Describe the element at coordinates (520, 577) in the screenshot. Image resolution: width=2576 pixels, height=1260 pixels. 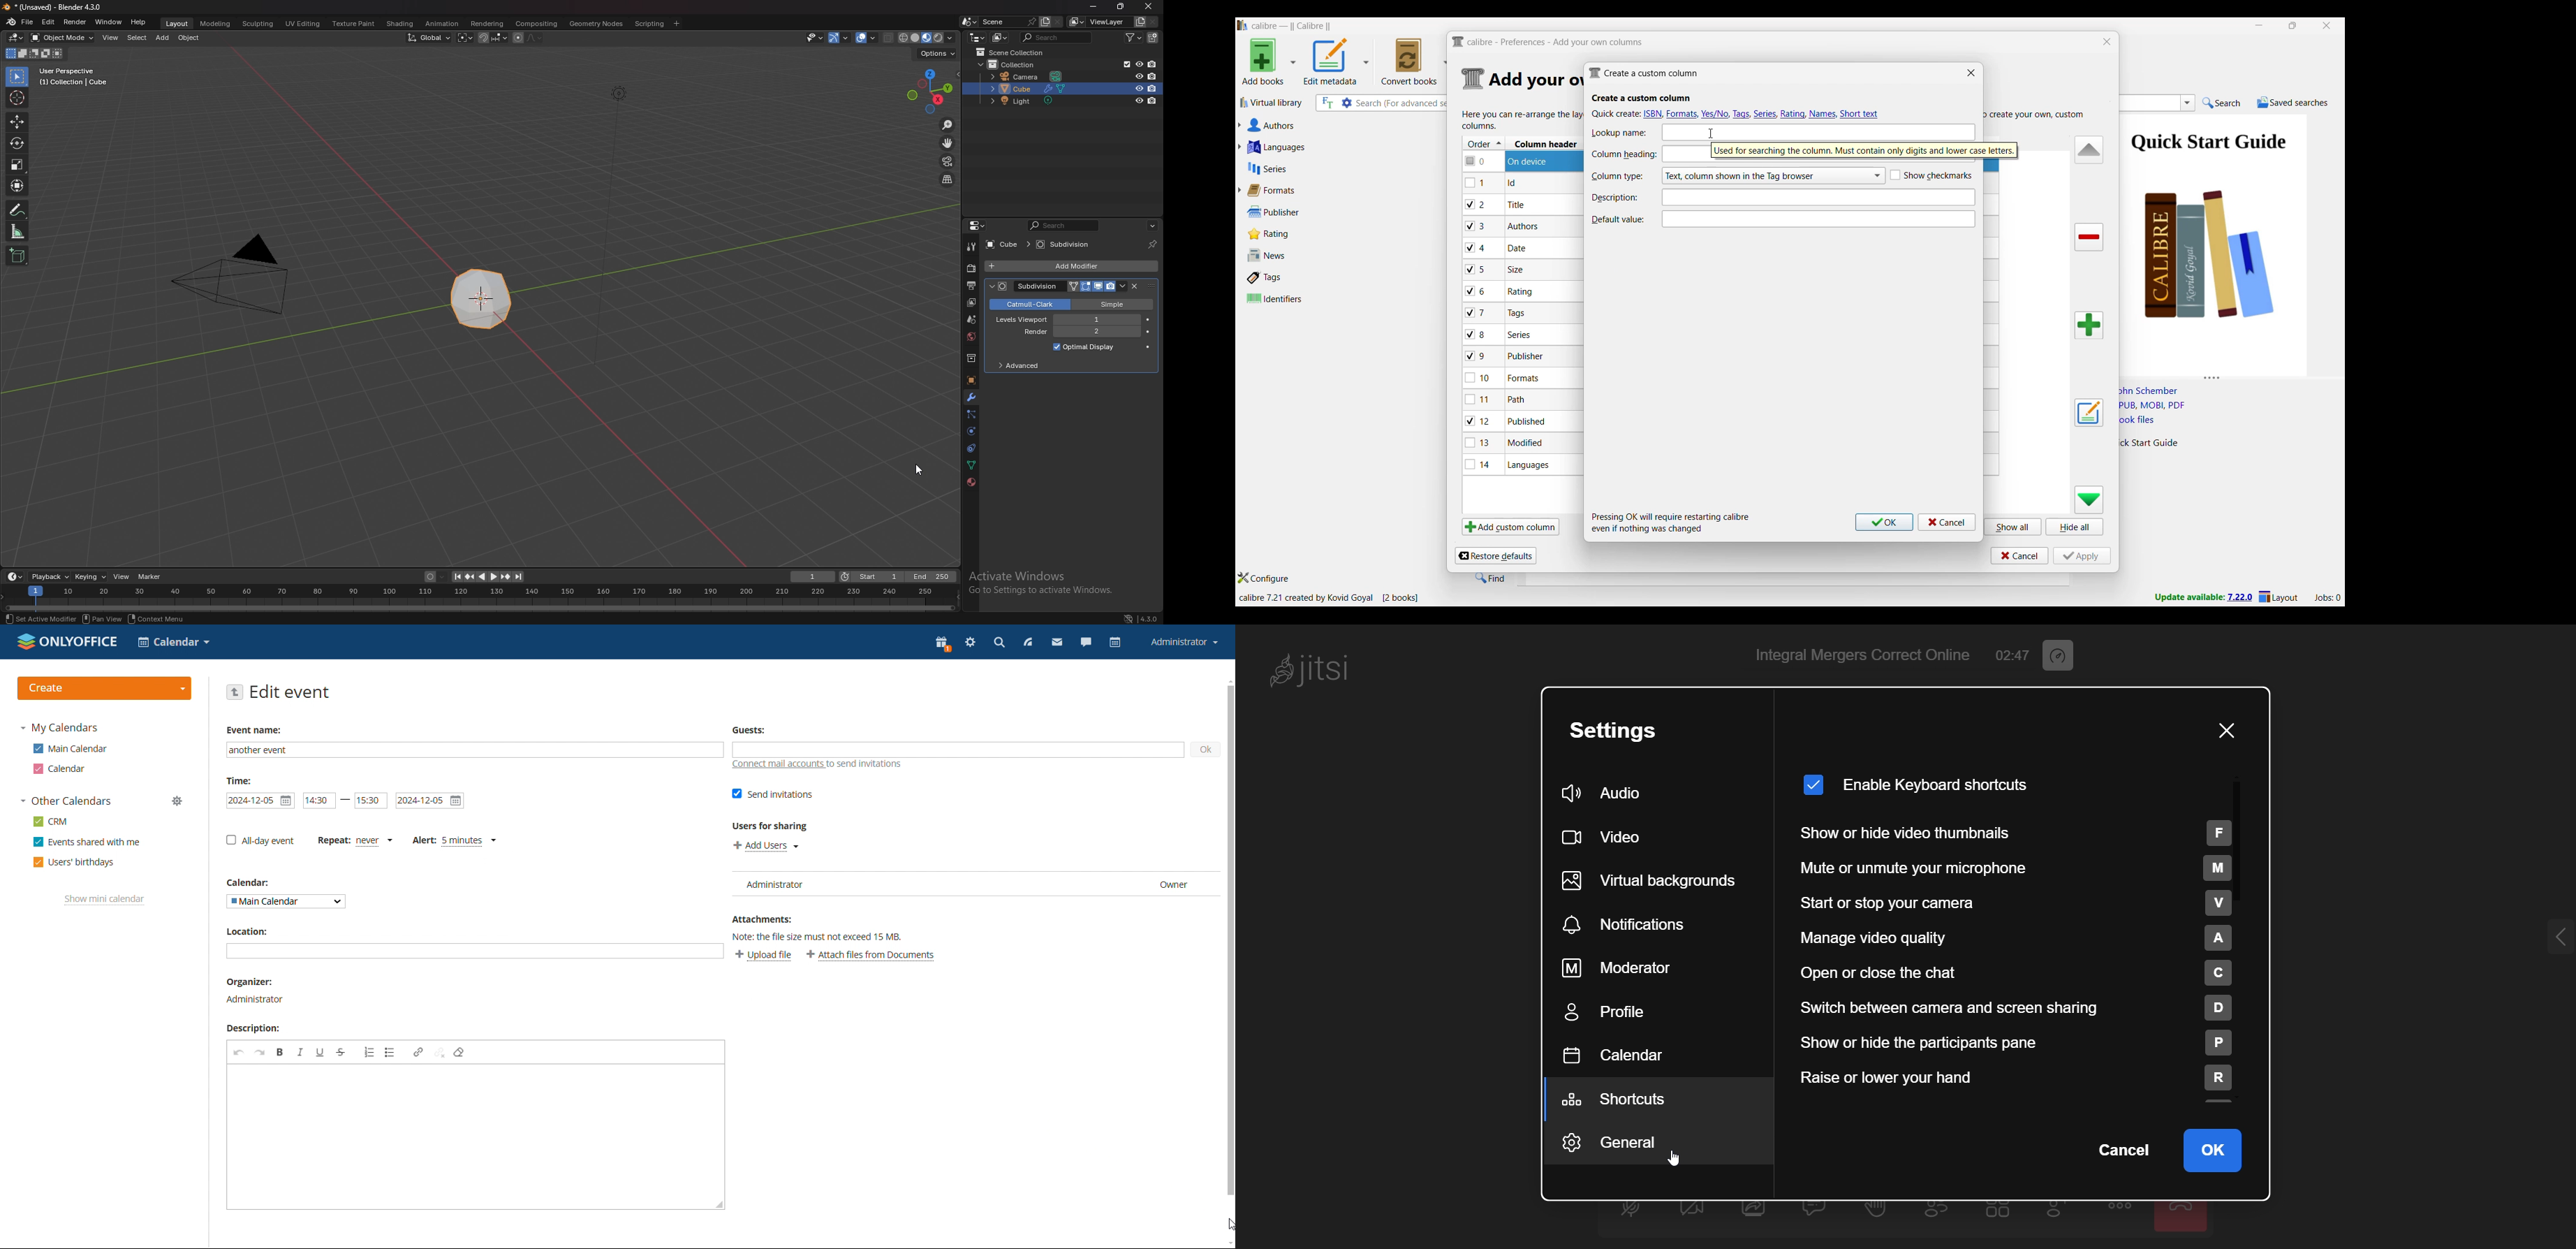
I see `jump to endpoint` at that location.